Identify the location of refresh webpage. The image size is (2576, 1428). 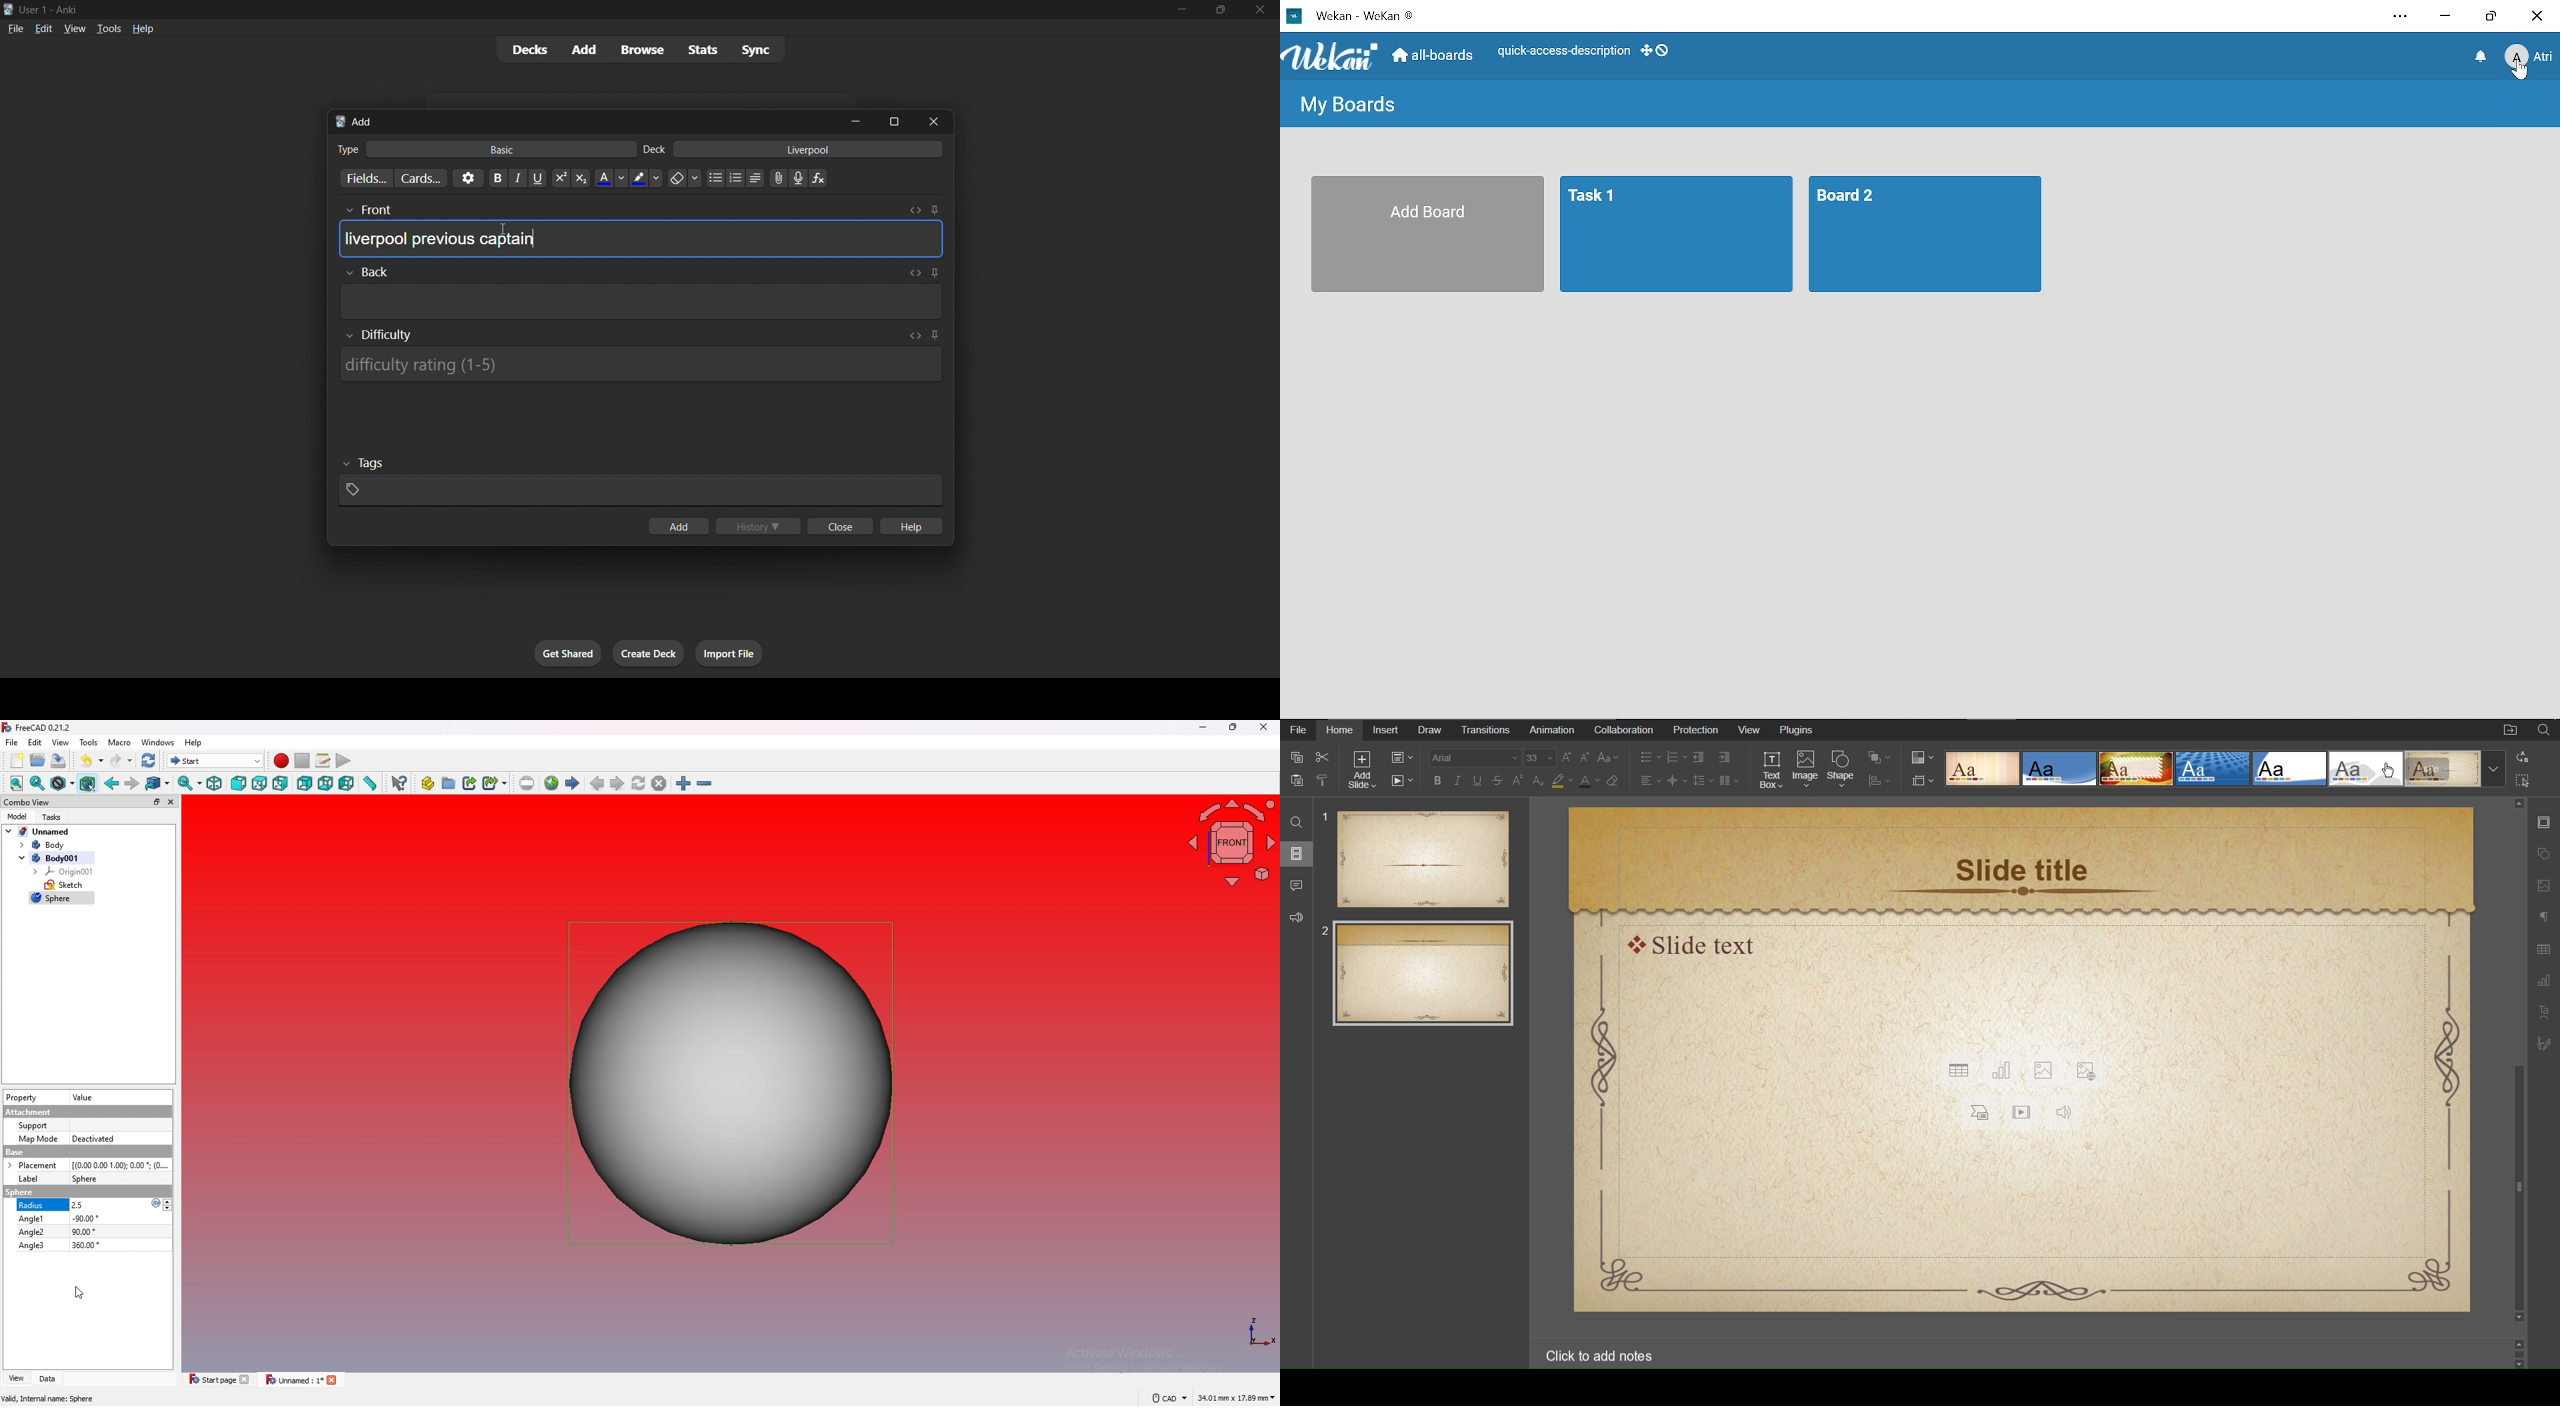
(638, 783).